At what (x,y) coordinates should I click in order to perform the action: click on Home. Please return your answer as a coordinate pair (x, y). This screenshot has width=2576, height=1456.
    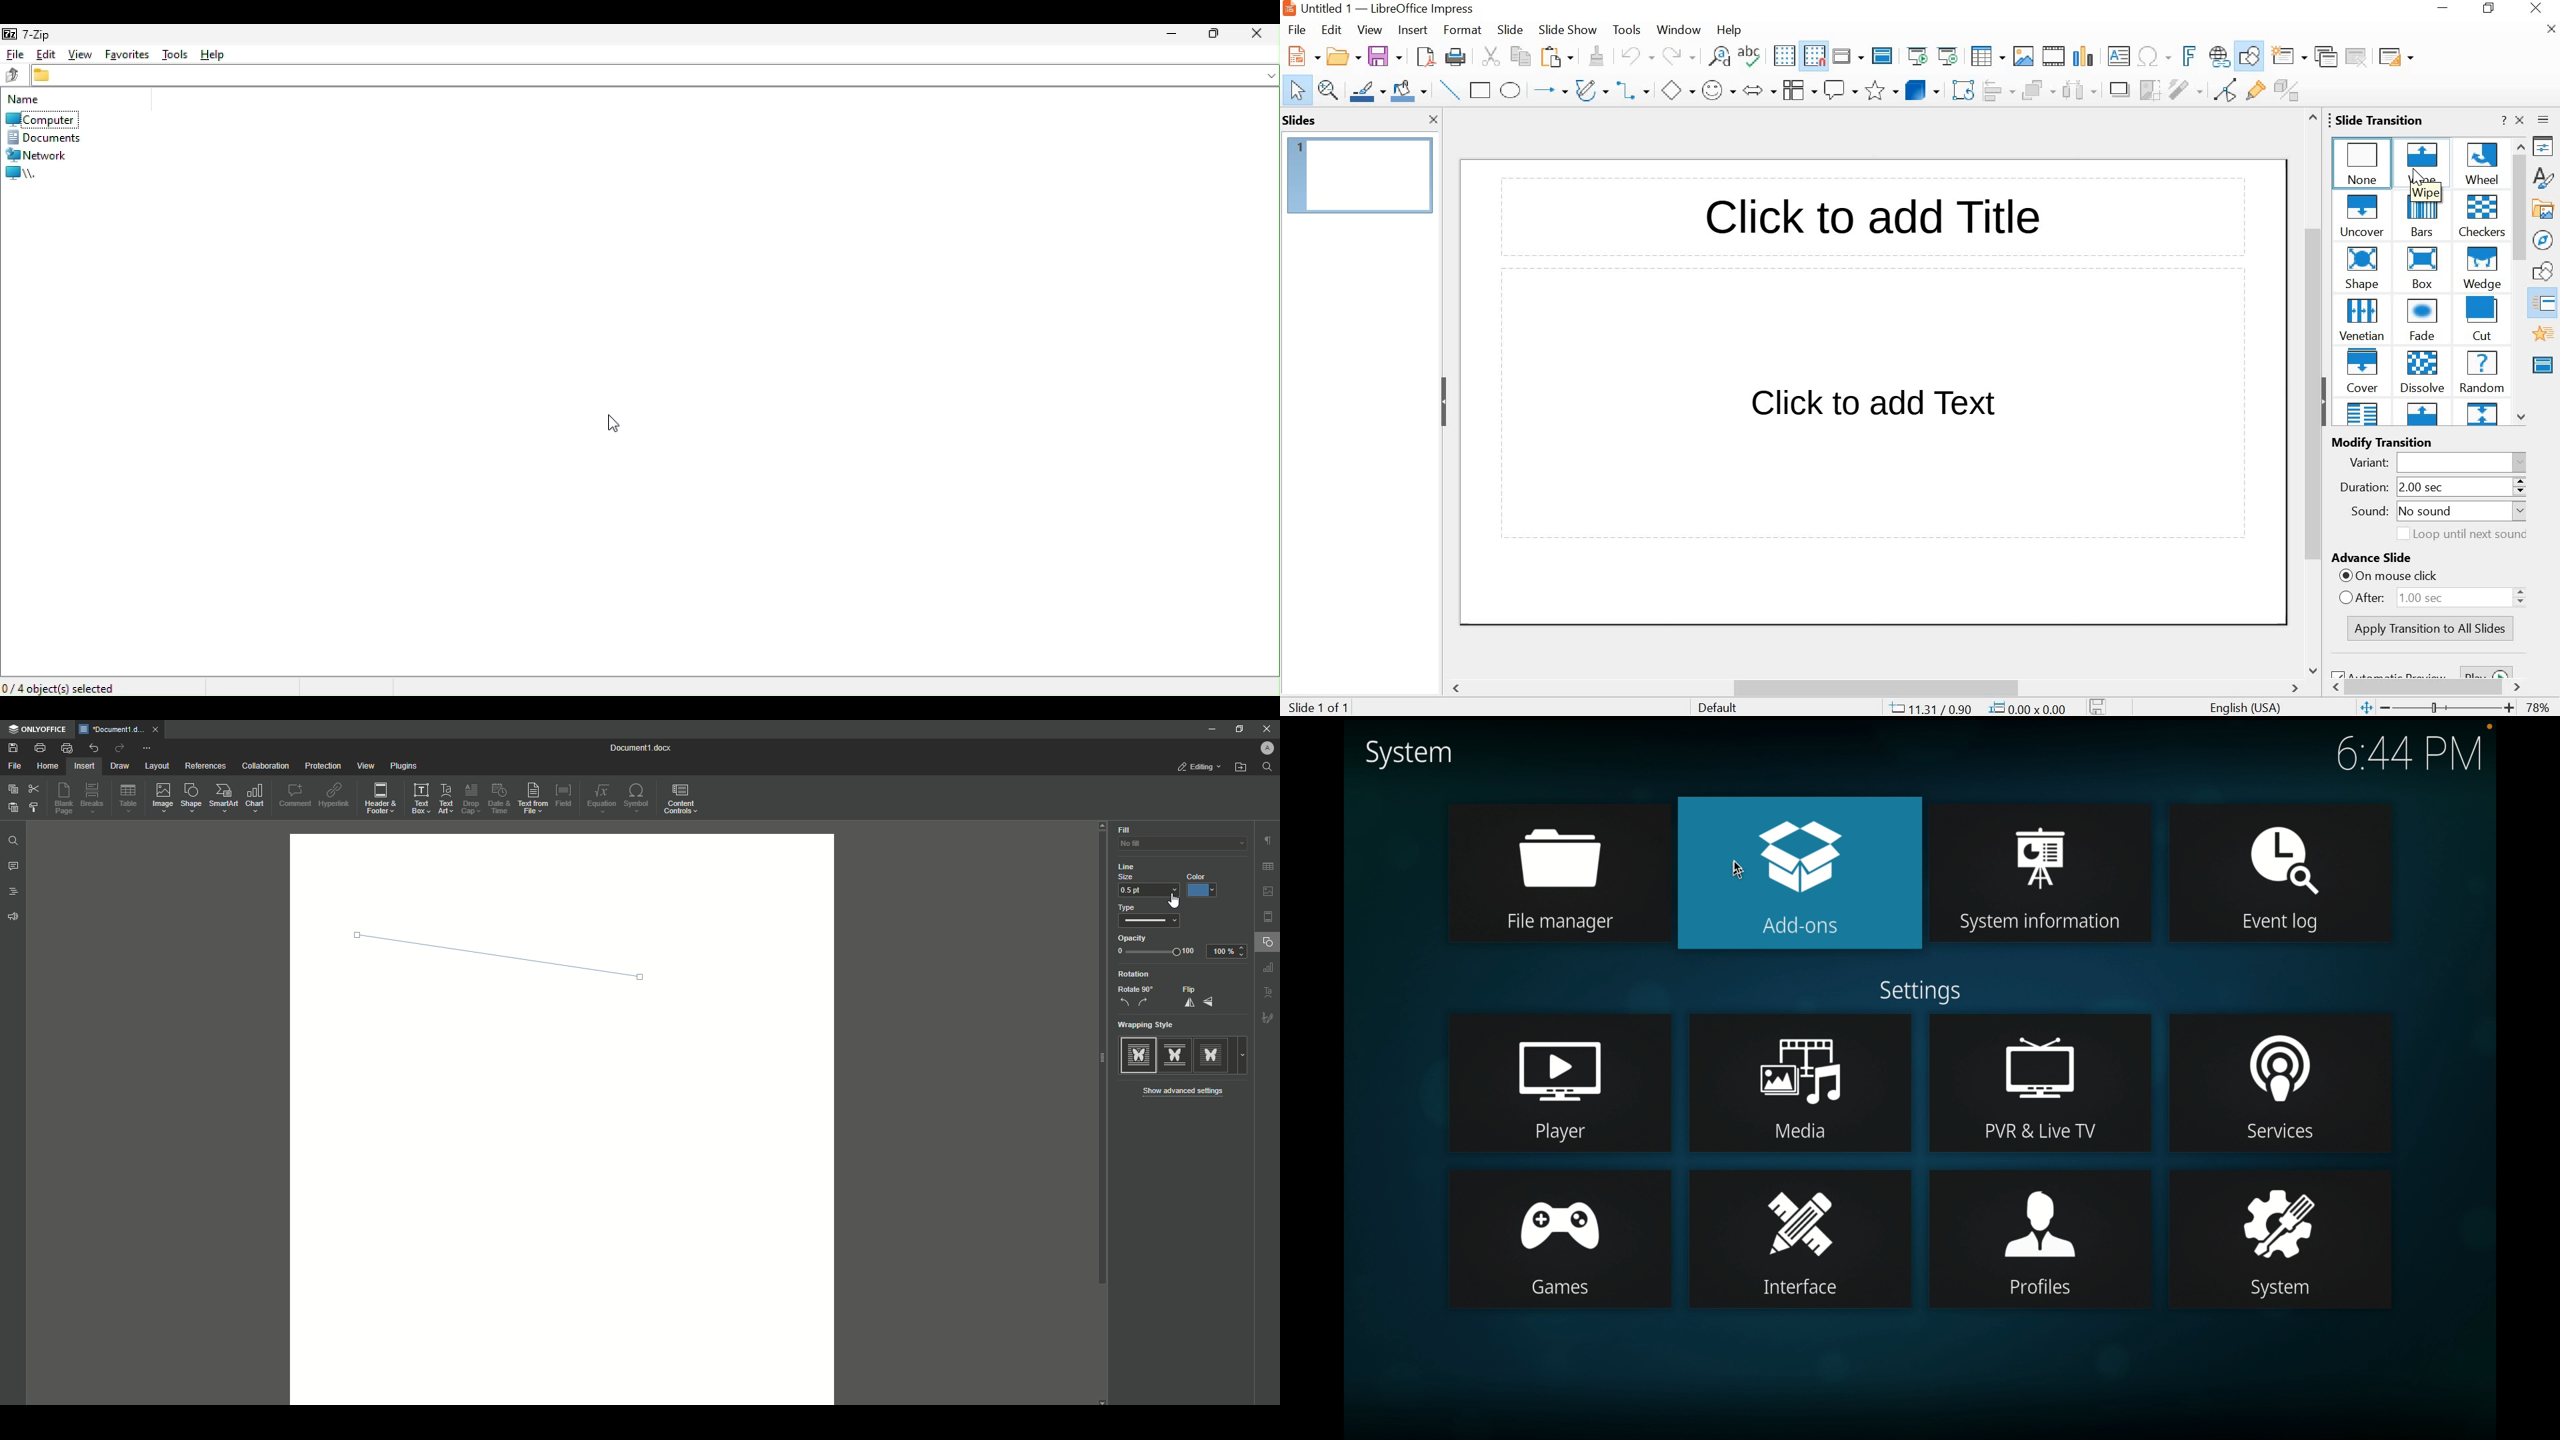
    Looking at the image, I should click on (47, 767).